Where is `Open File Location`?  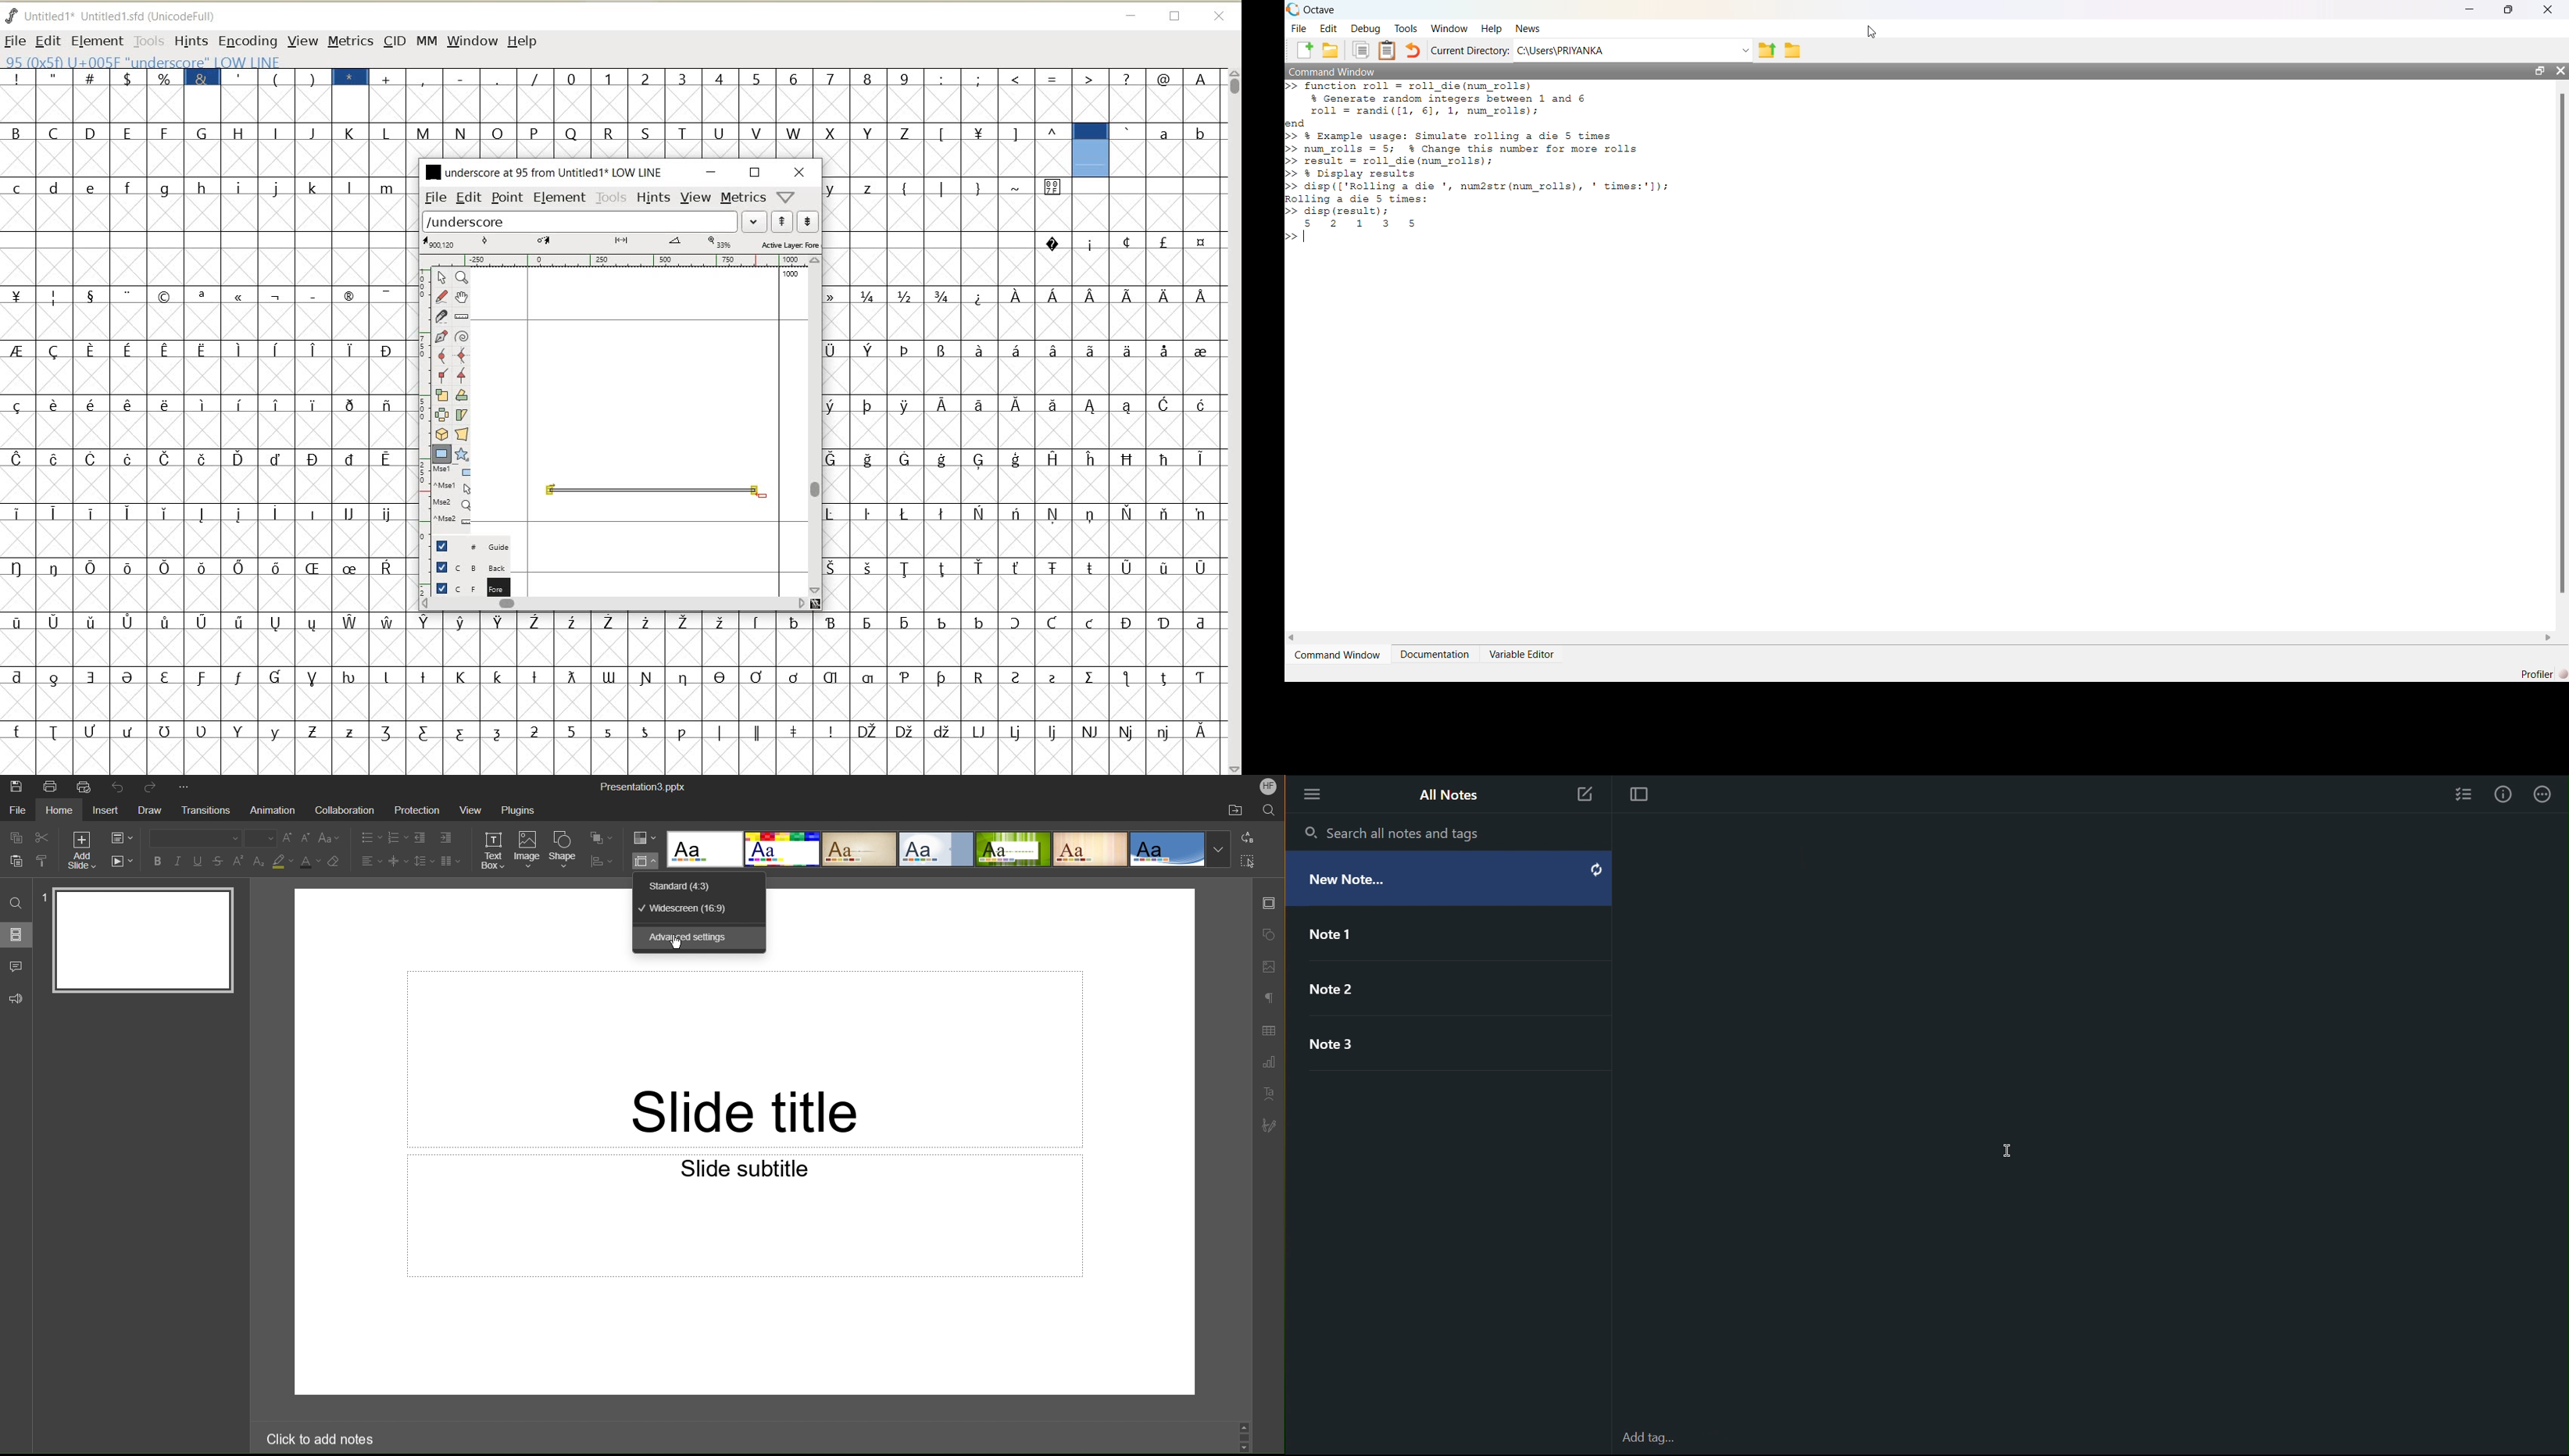
Open File Location is located at coordinates (1234, 811).